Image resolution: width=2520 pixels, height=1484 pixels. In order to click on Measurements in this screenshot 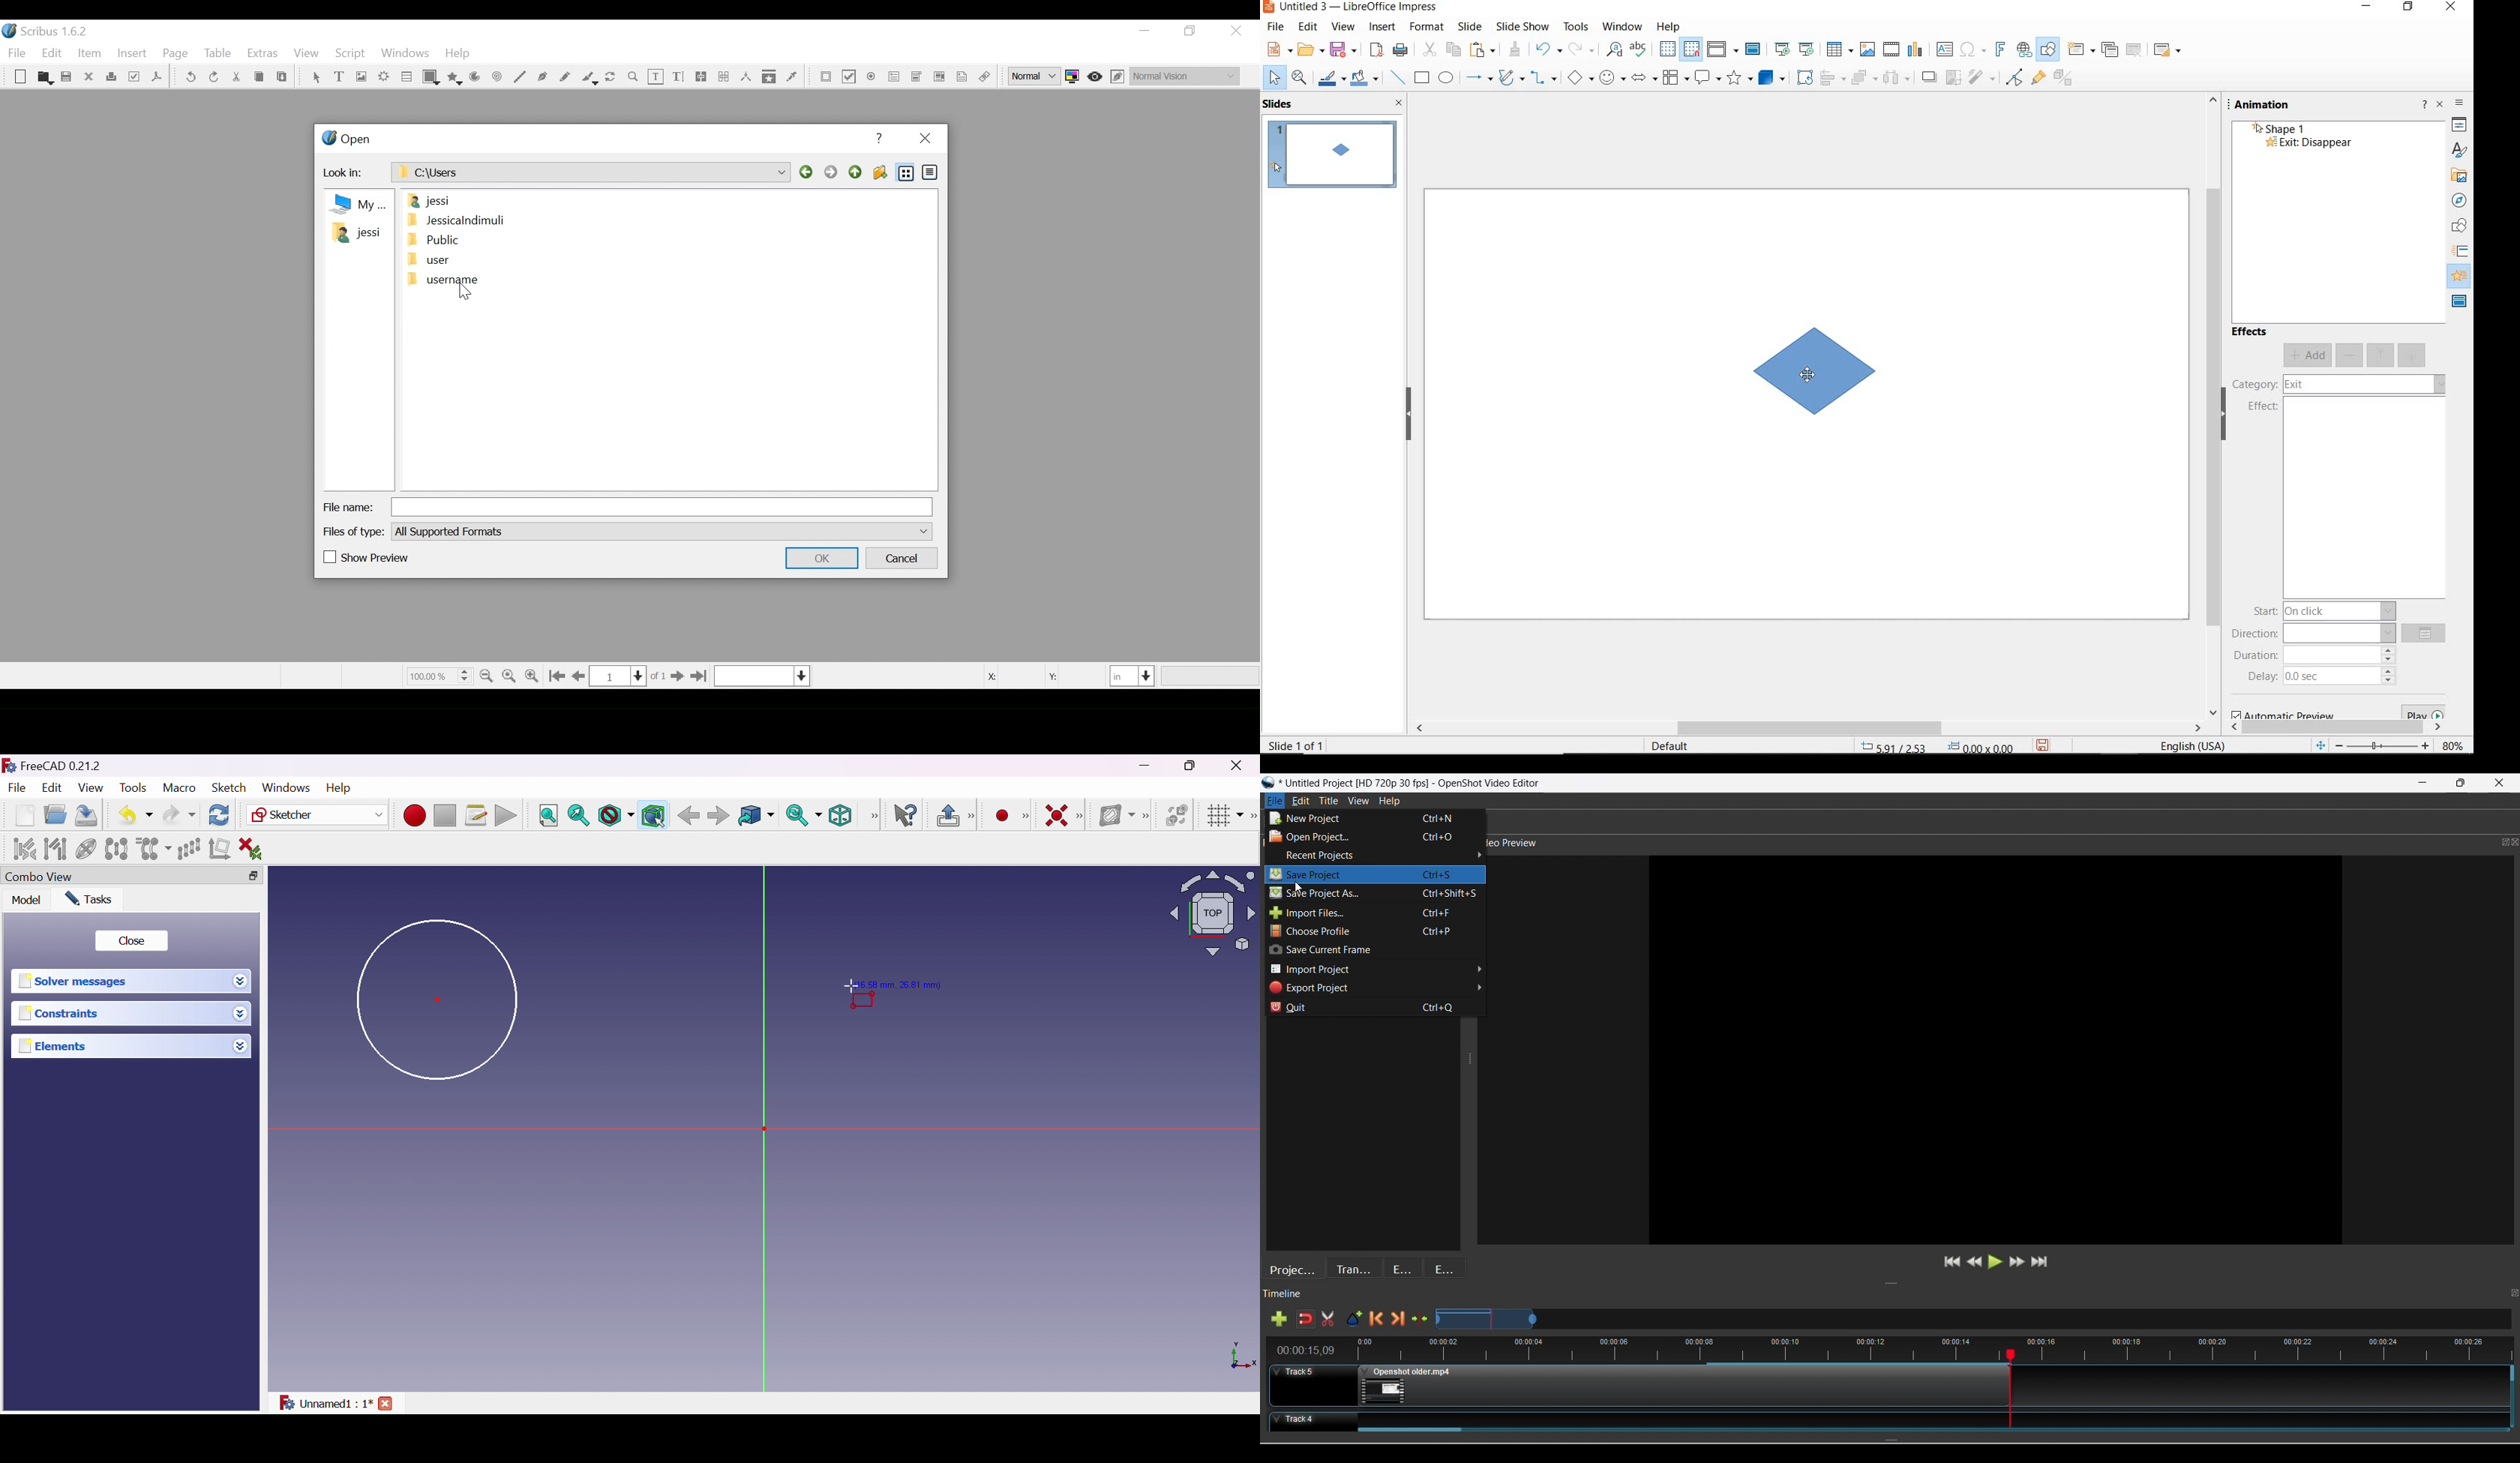, I will do `click(746, 77)`.